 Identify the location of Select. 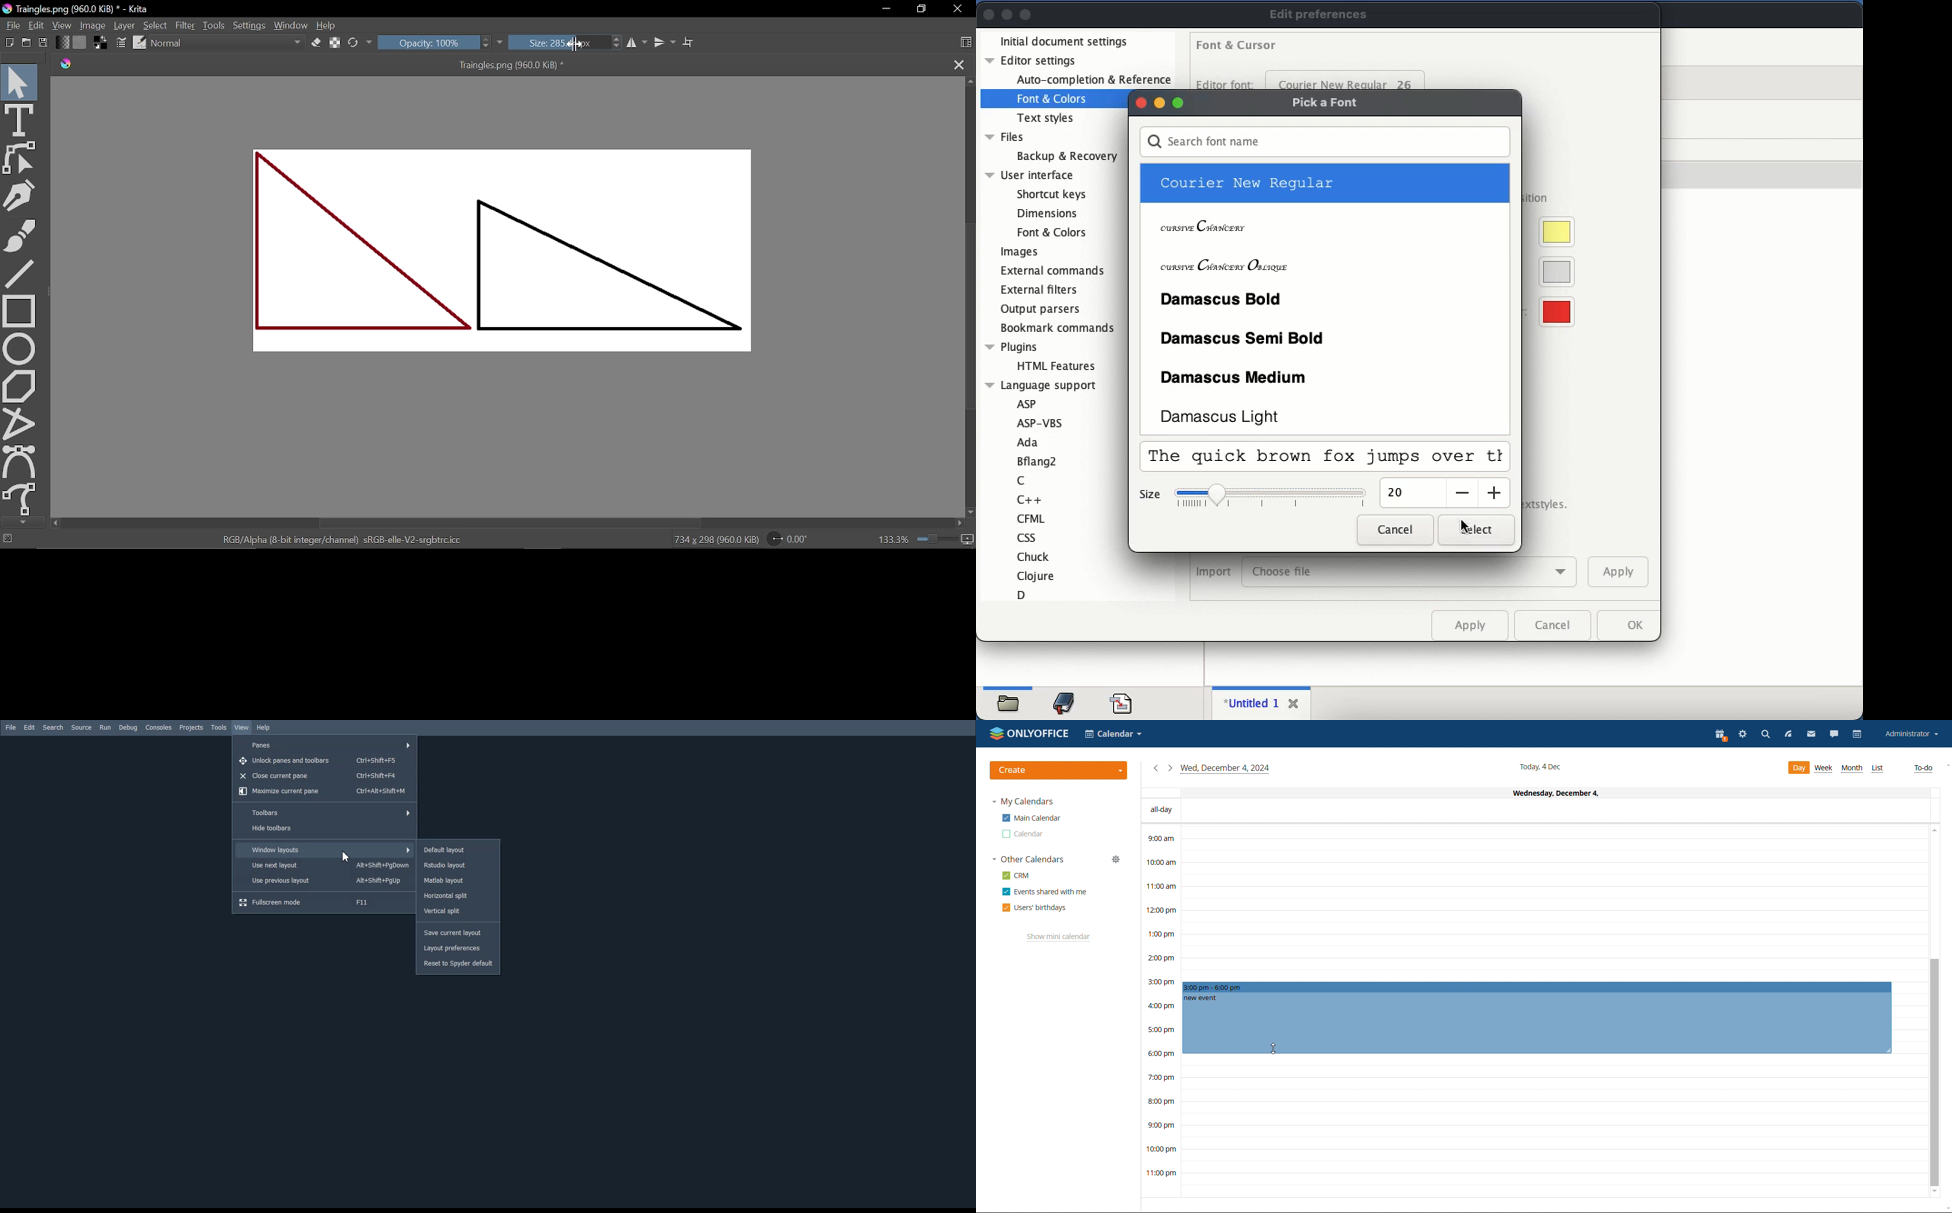
(156, 26).